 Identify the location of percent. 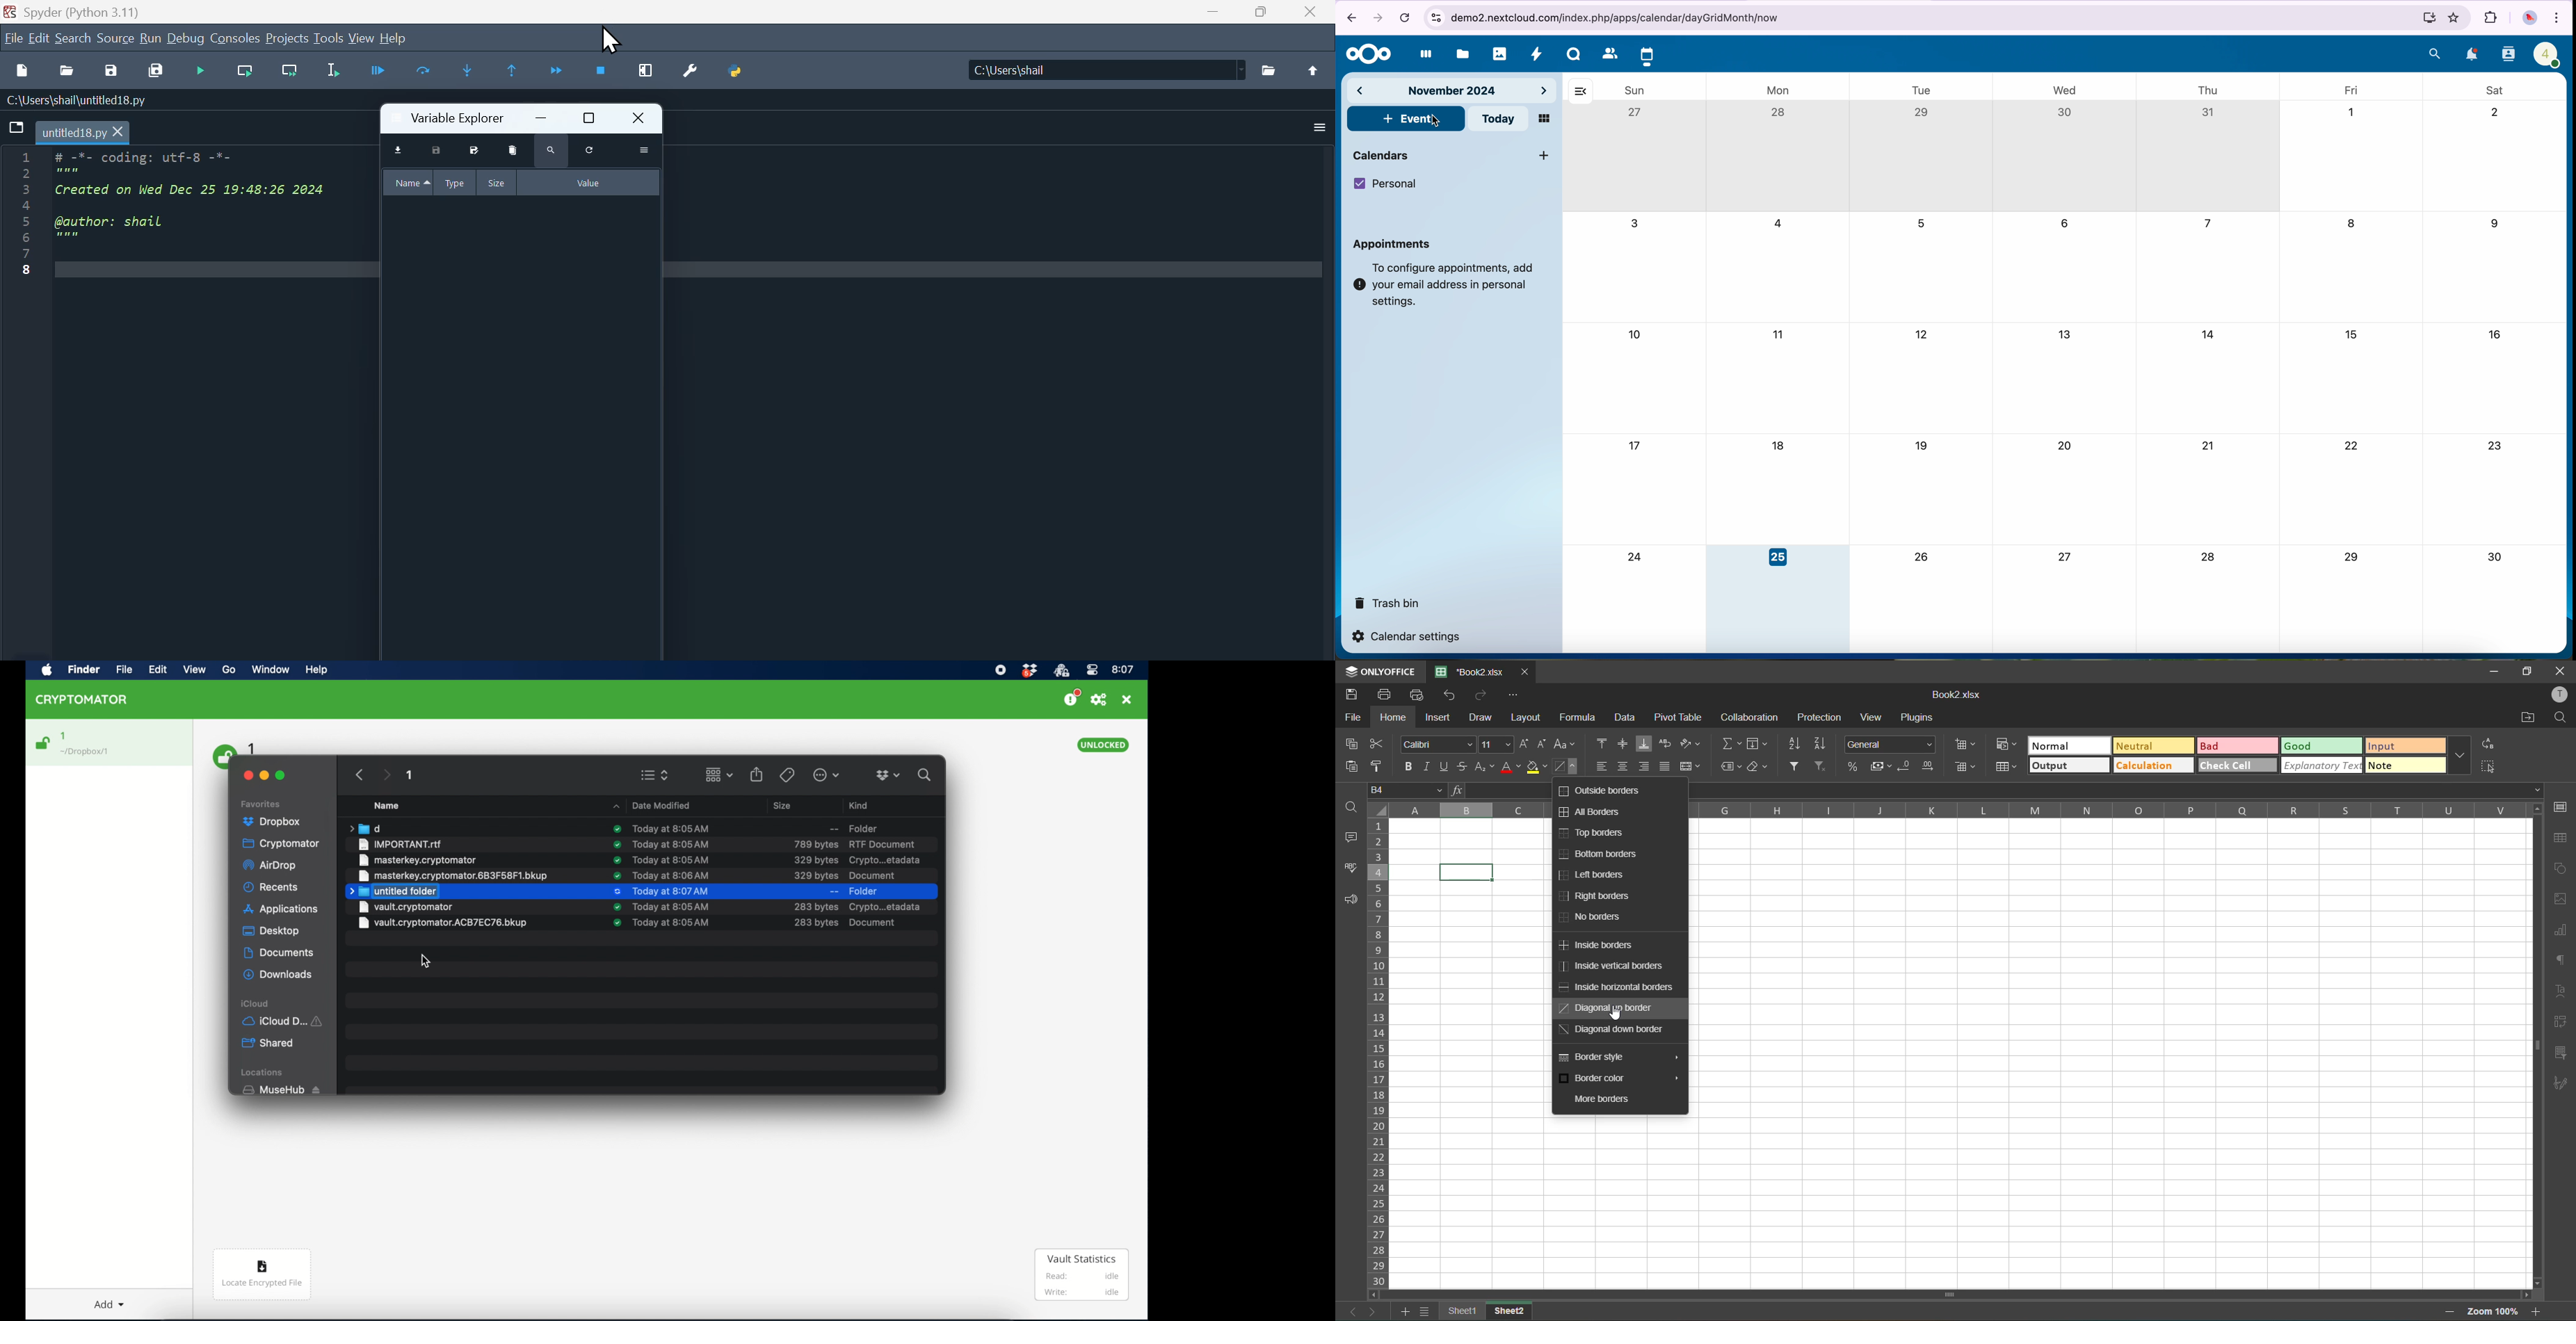
(1852, 768).